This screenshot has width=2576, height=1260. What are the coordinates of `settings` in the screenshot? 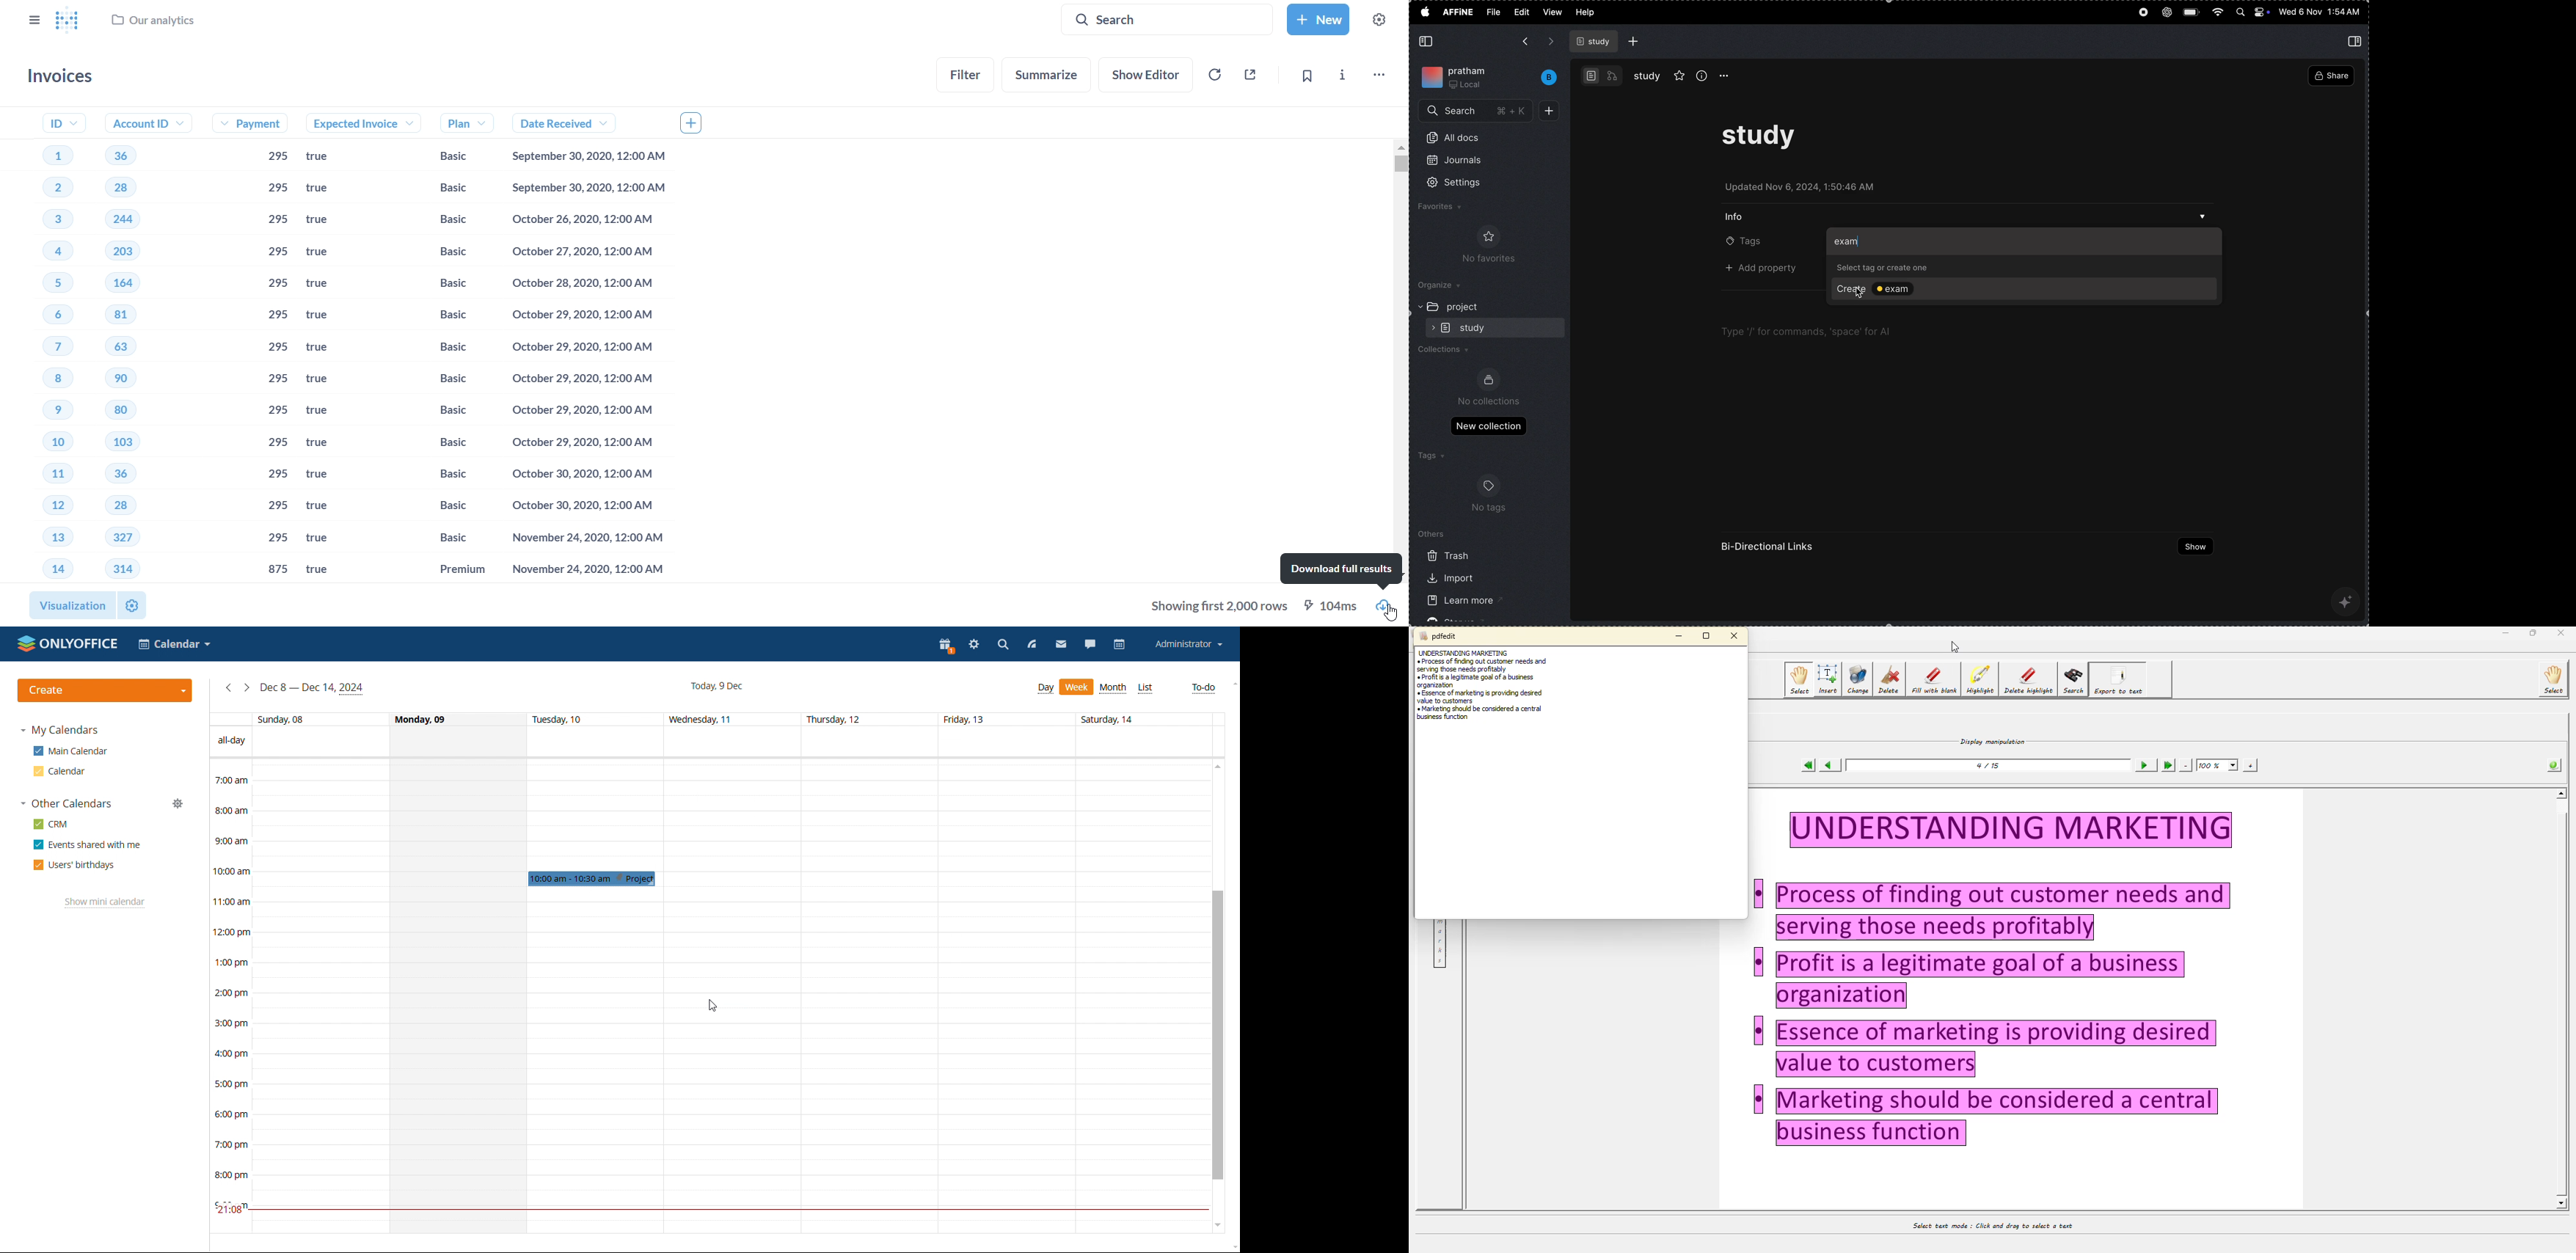 It's located at (131, 604).